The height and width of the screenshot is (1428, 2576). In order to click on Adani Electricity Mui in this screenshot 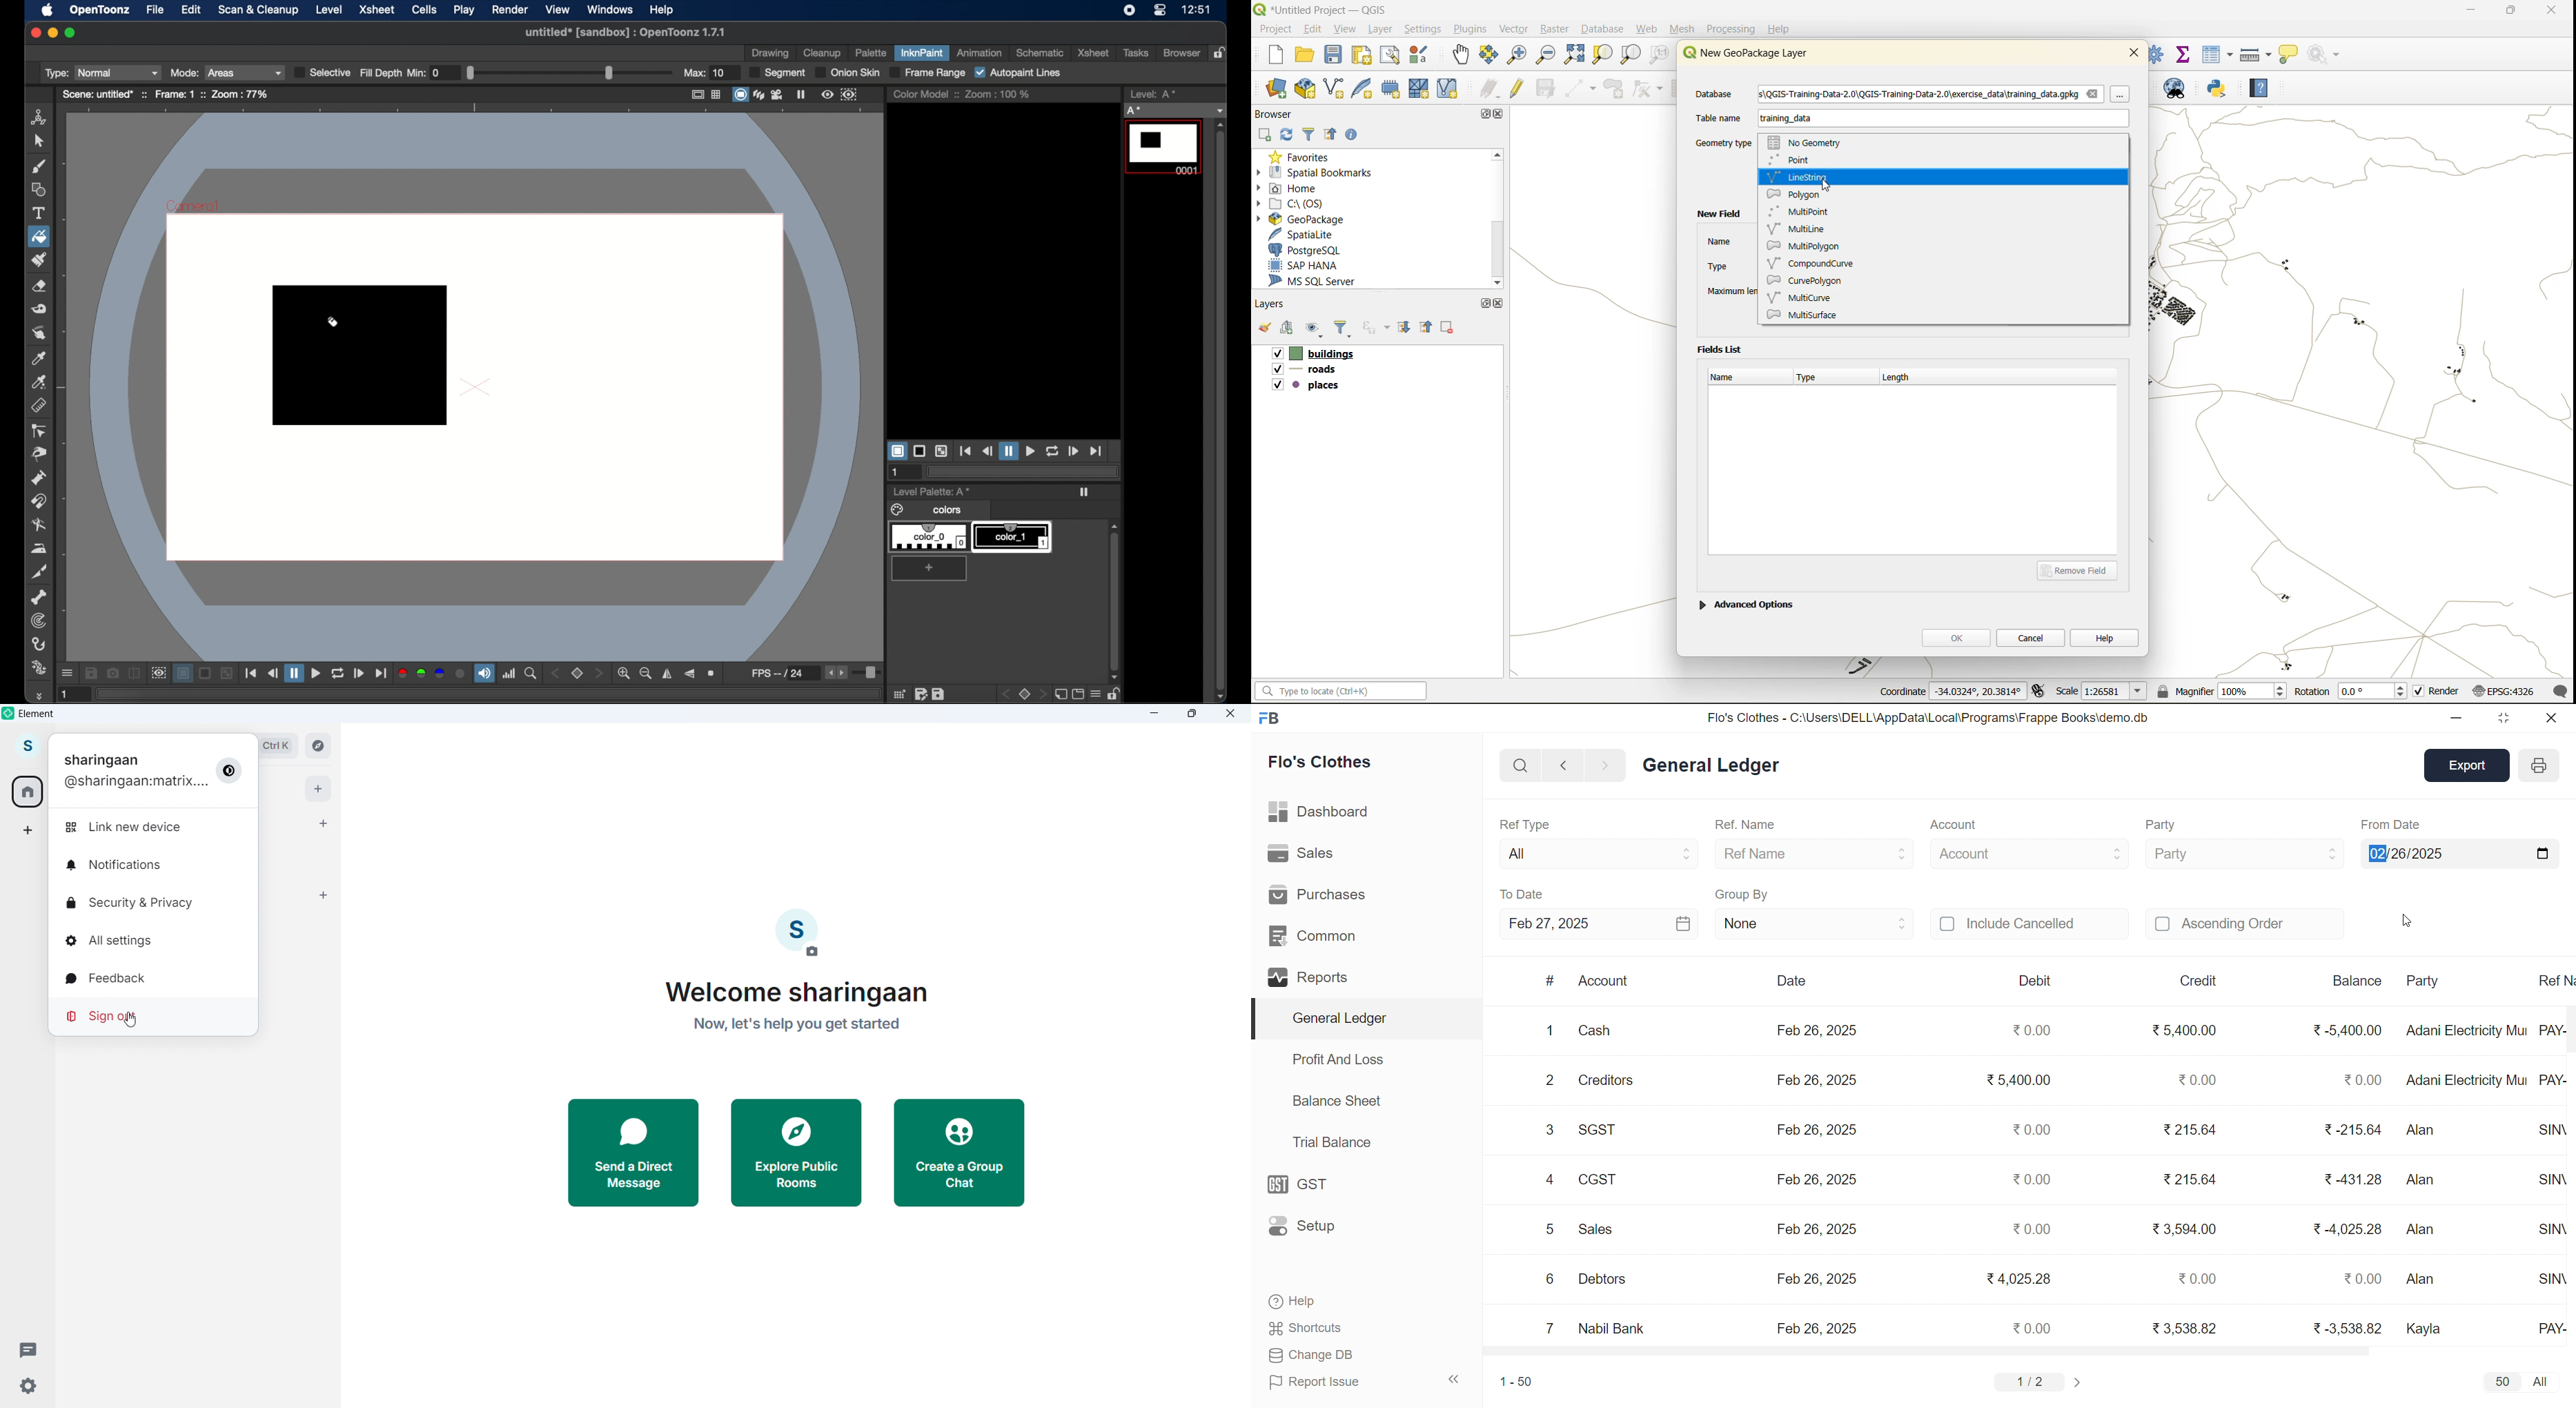, I will do `click(2467, 1079)`.